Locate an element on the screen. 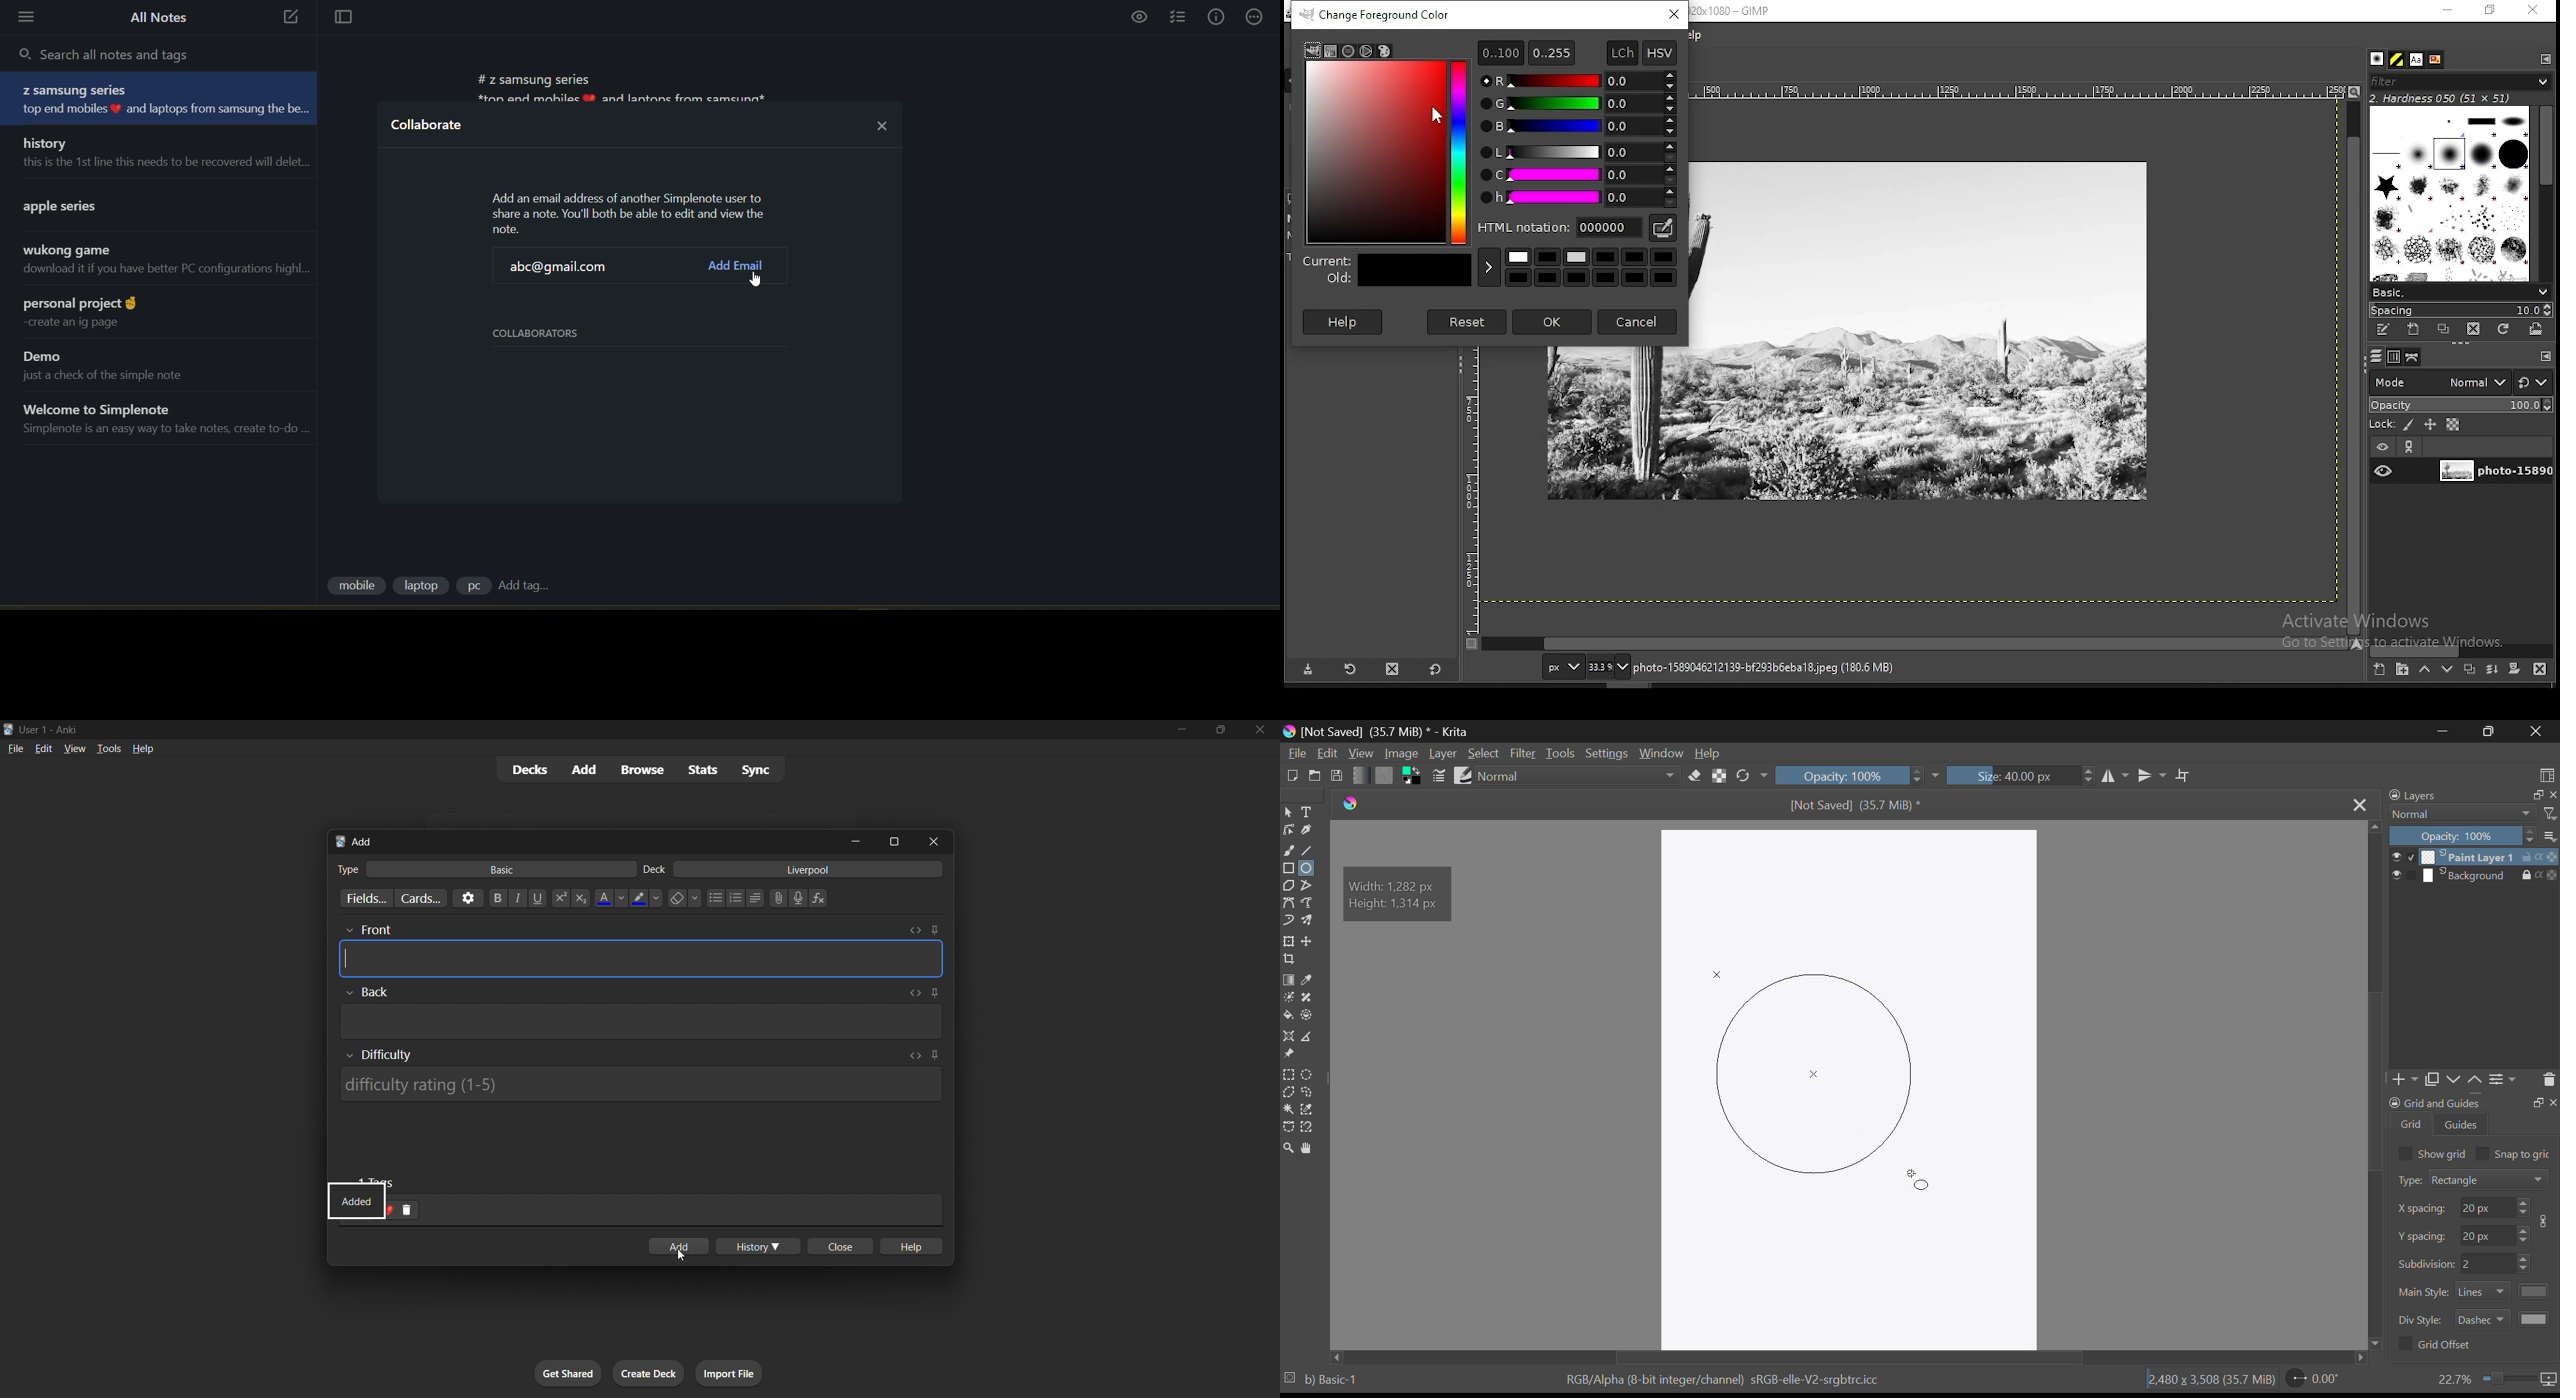 The height and width of the screenshot is (1400, 2576). Circular Selection is located at coordinates (1308, 1074).